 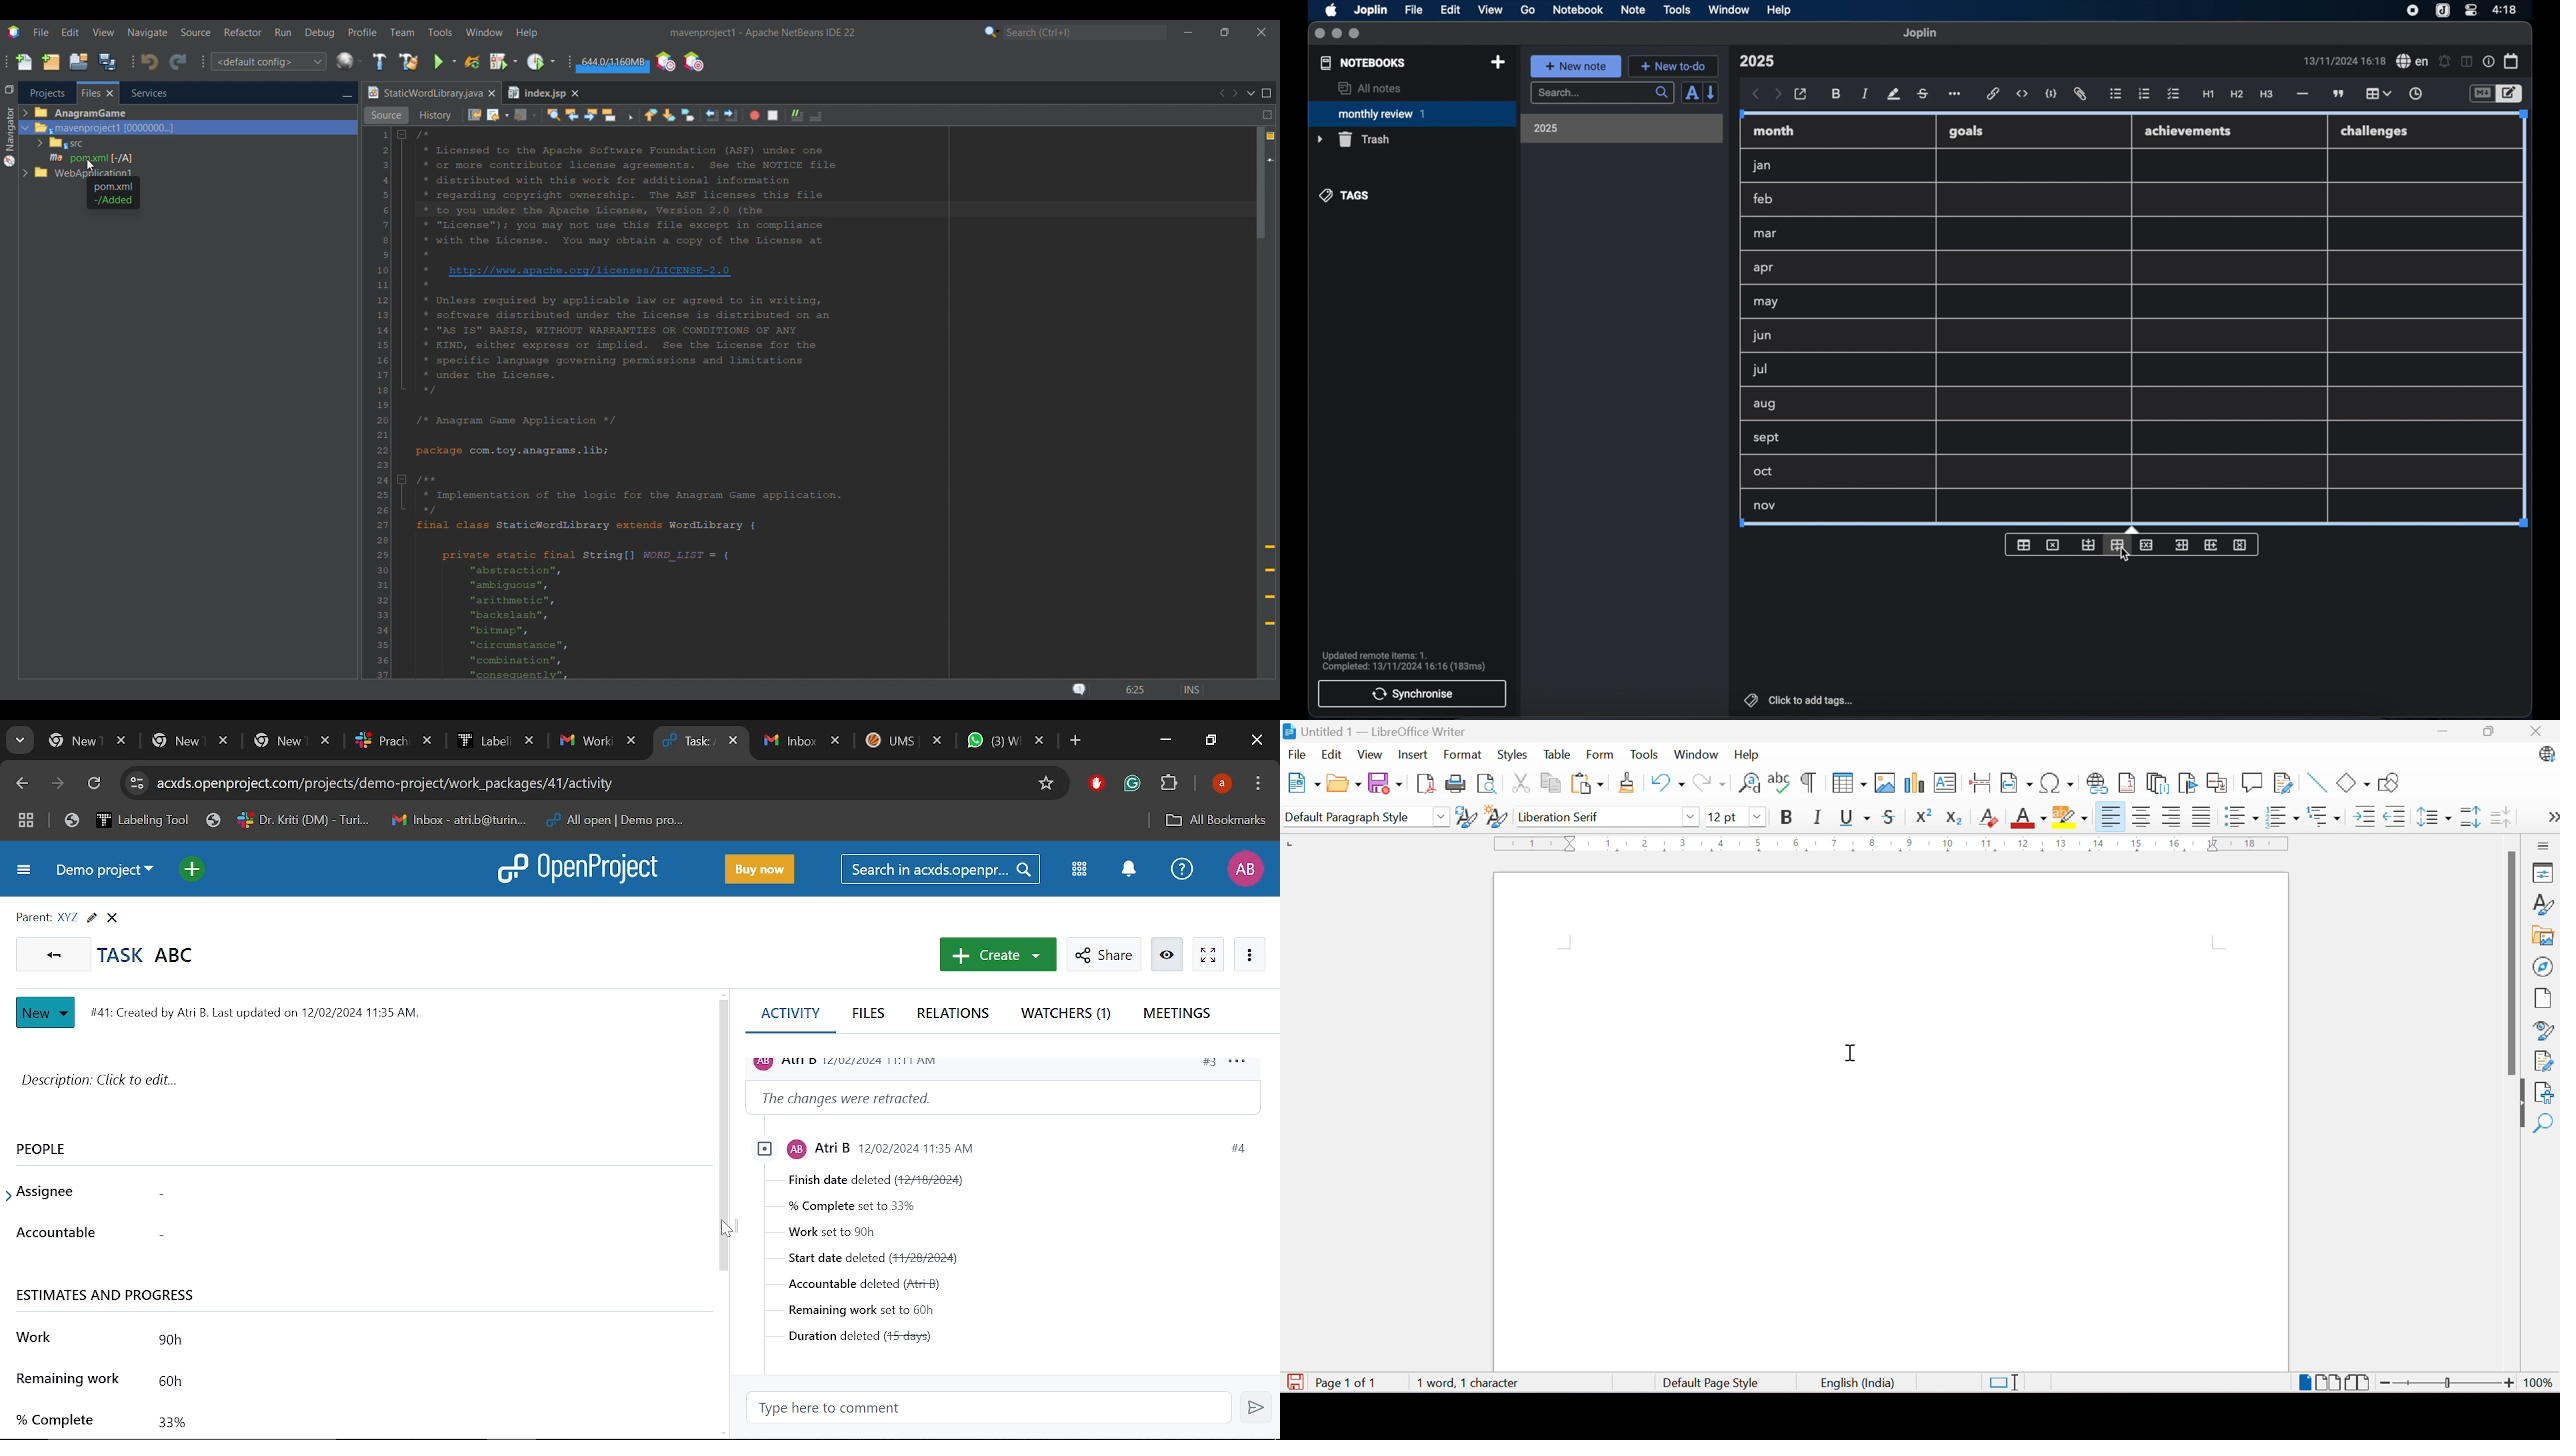 What do you see at coordinates (1451, 10) in the screenshot?
I see `edit` at bounding box center [1451, 10].